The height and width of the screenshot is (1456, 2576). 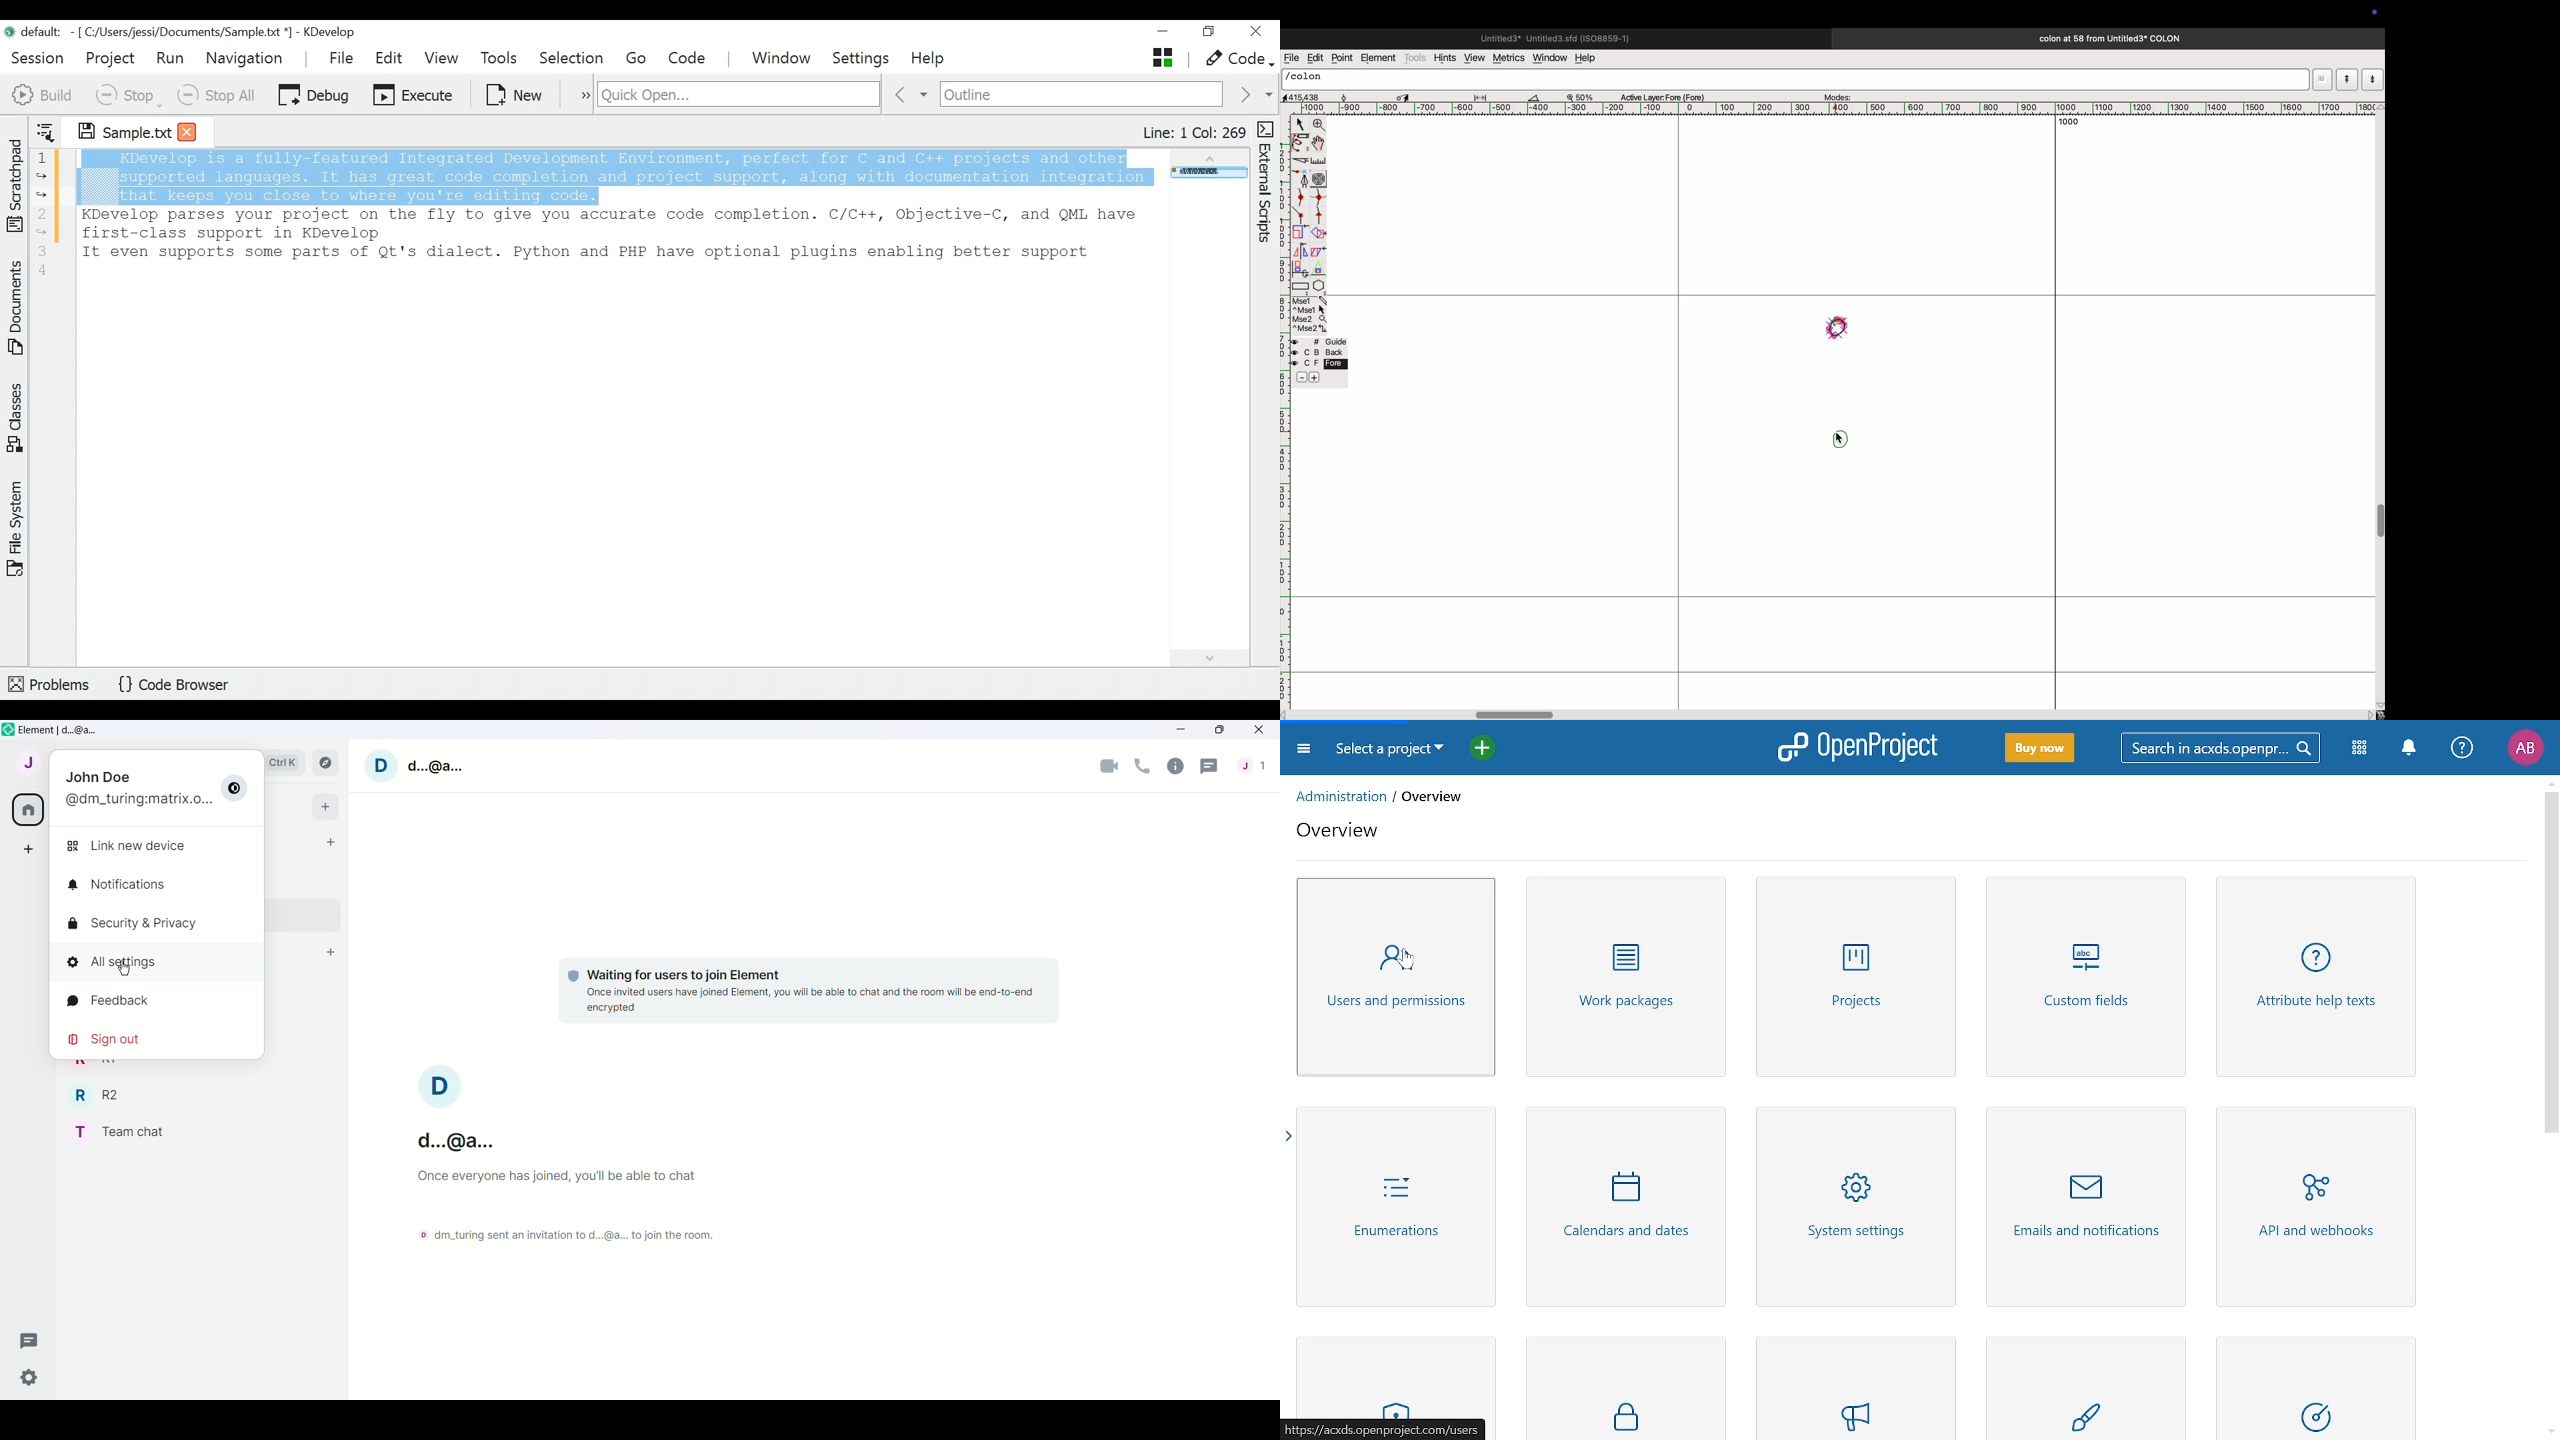 What do you see at coordinates (27, 810) in the screenshot?
I see `All rooms` at bounding box center [27, 810].